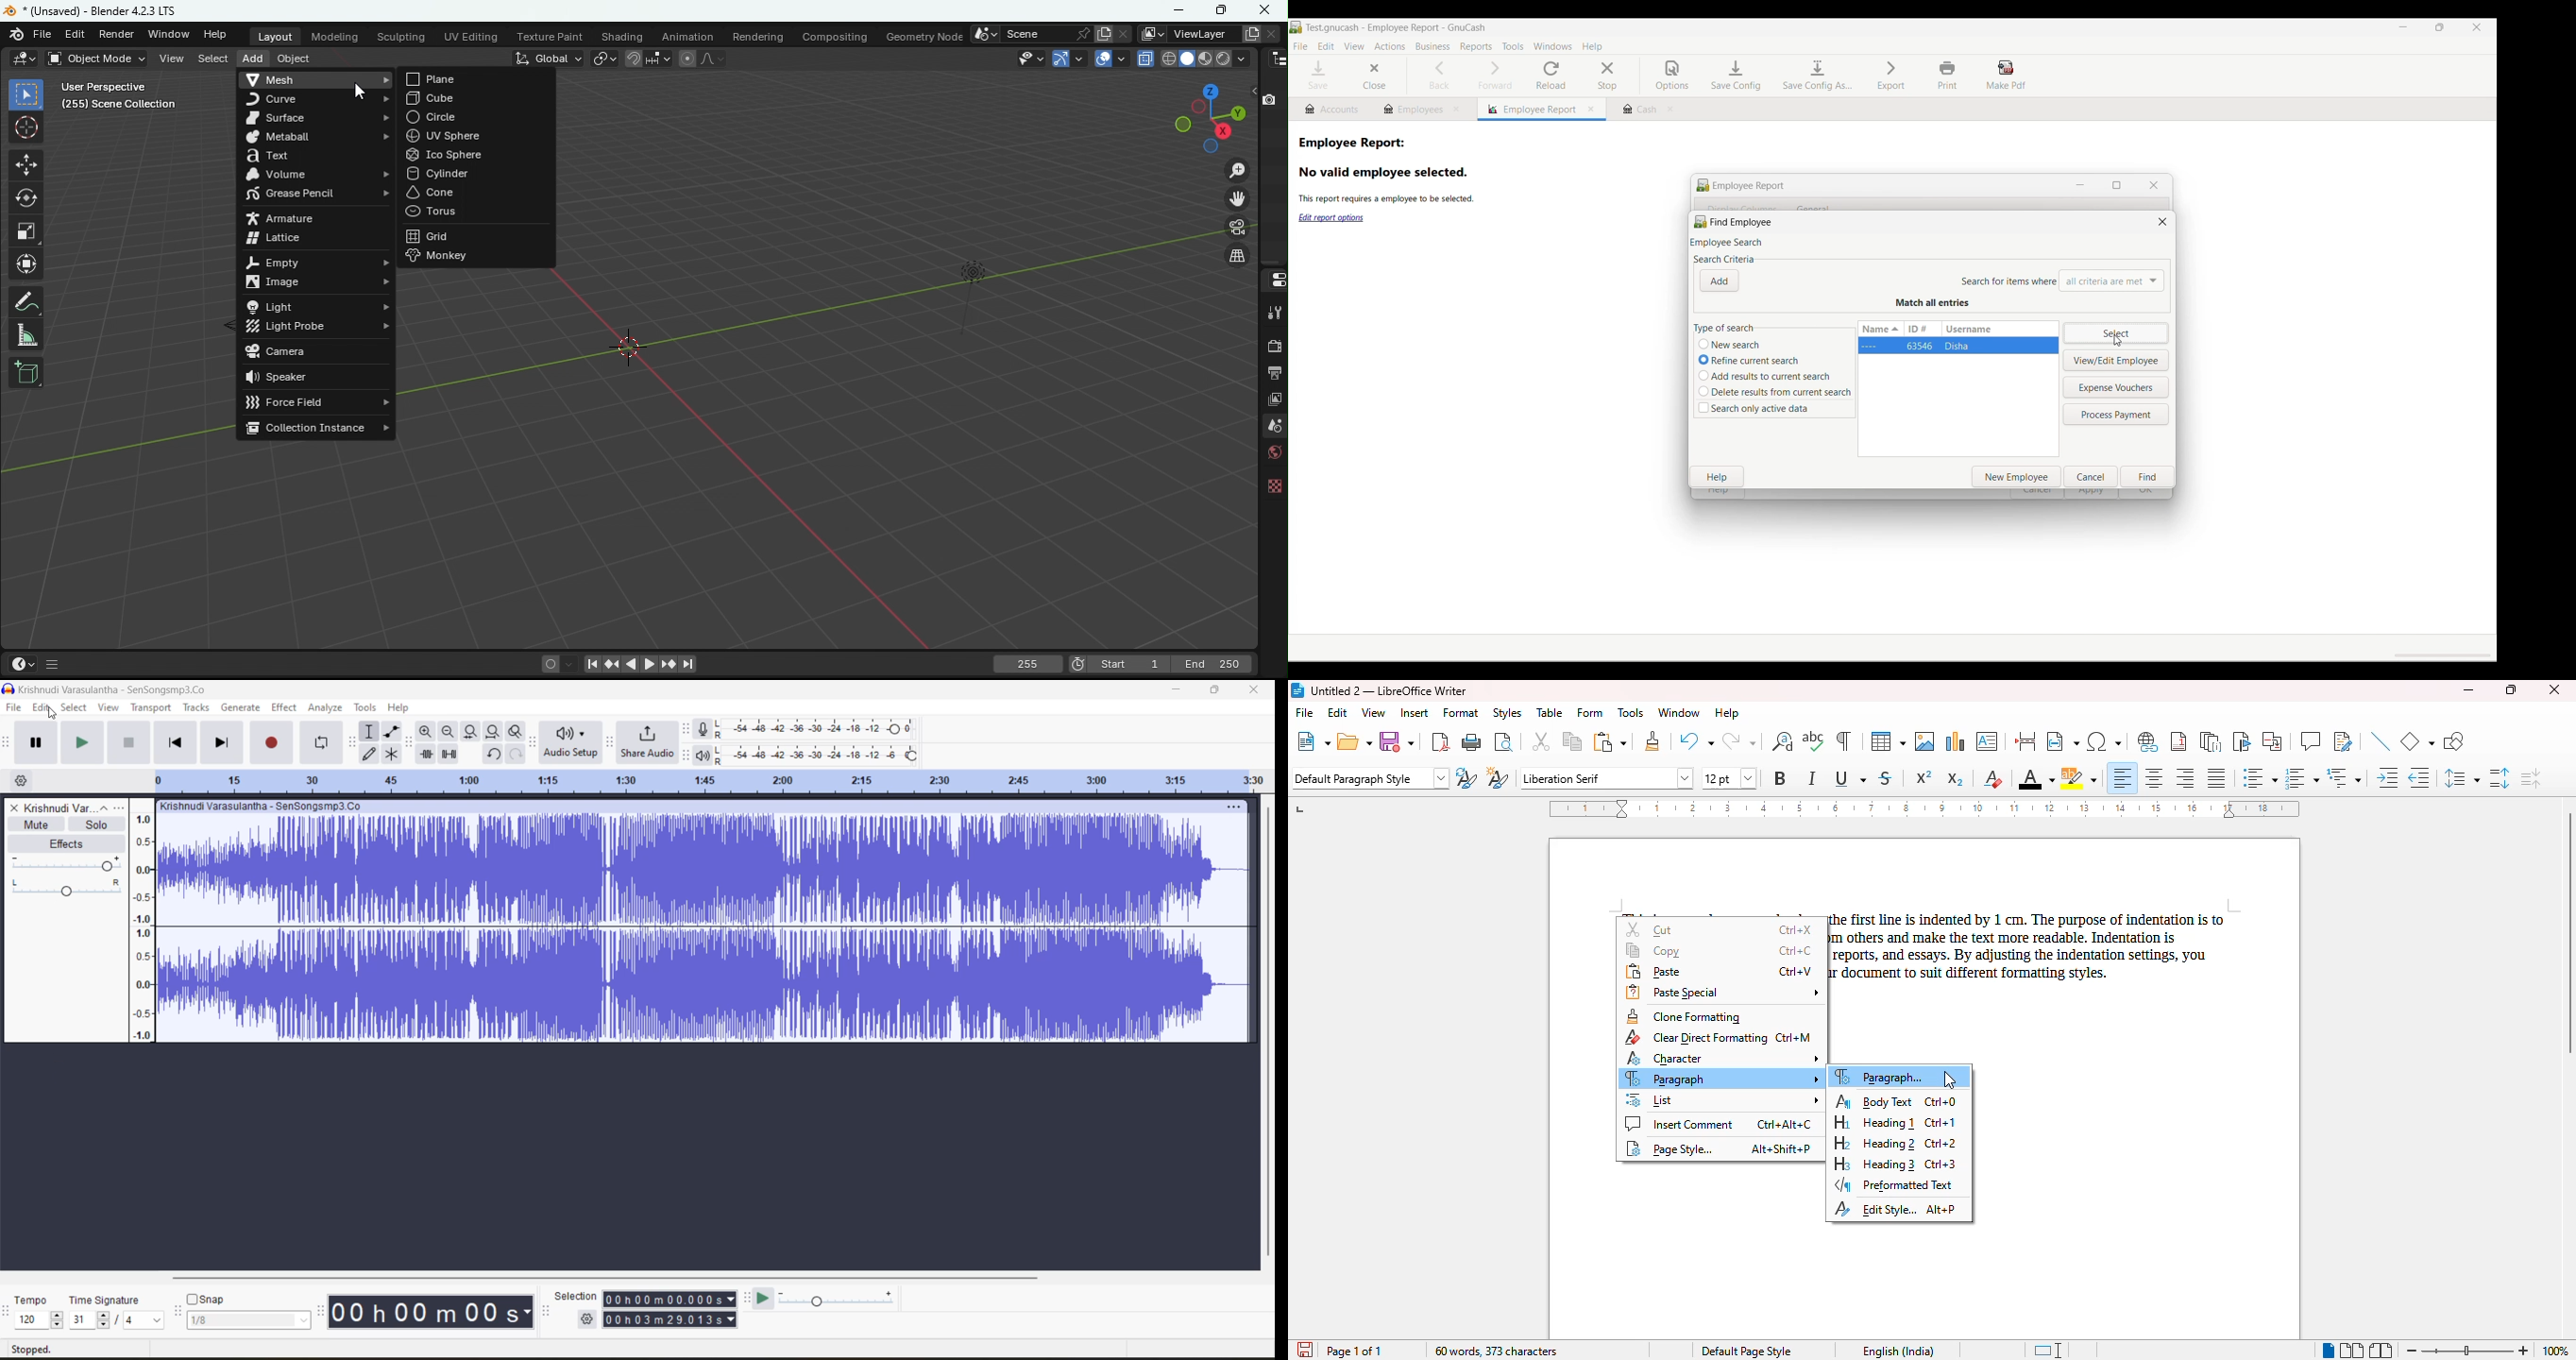  I want to click on Jump to first/last frame in frame range, so click(590, 667).